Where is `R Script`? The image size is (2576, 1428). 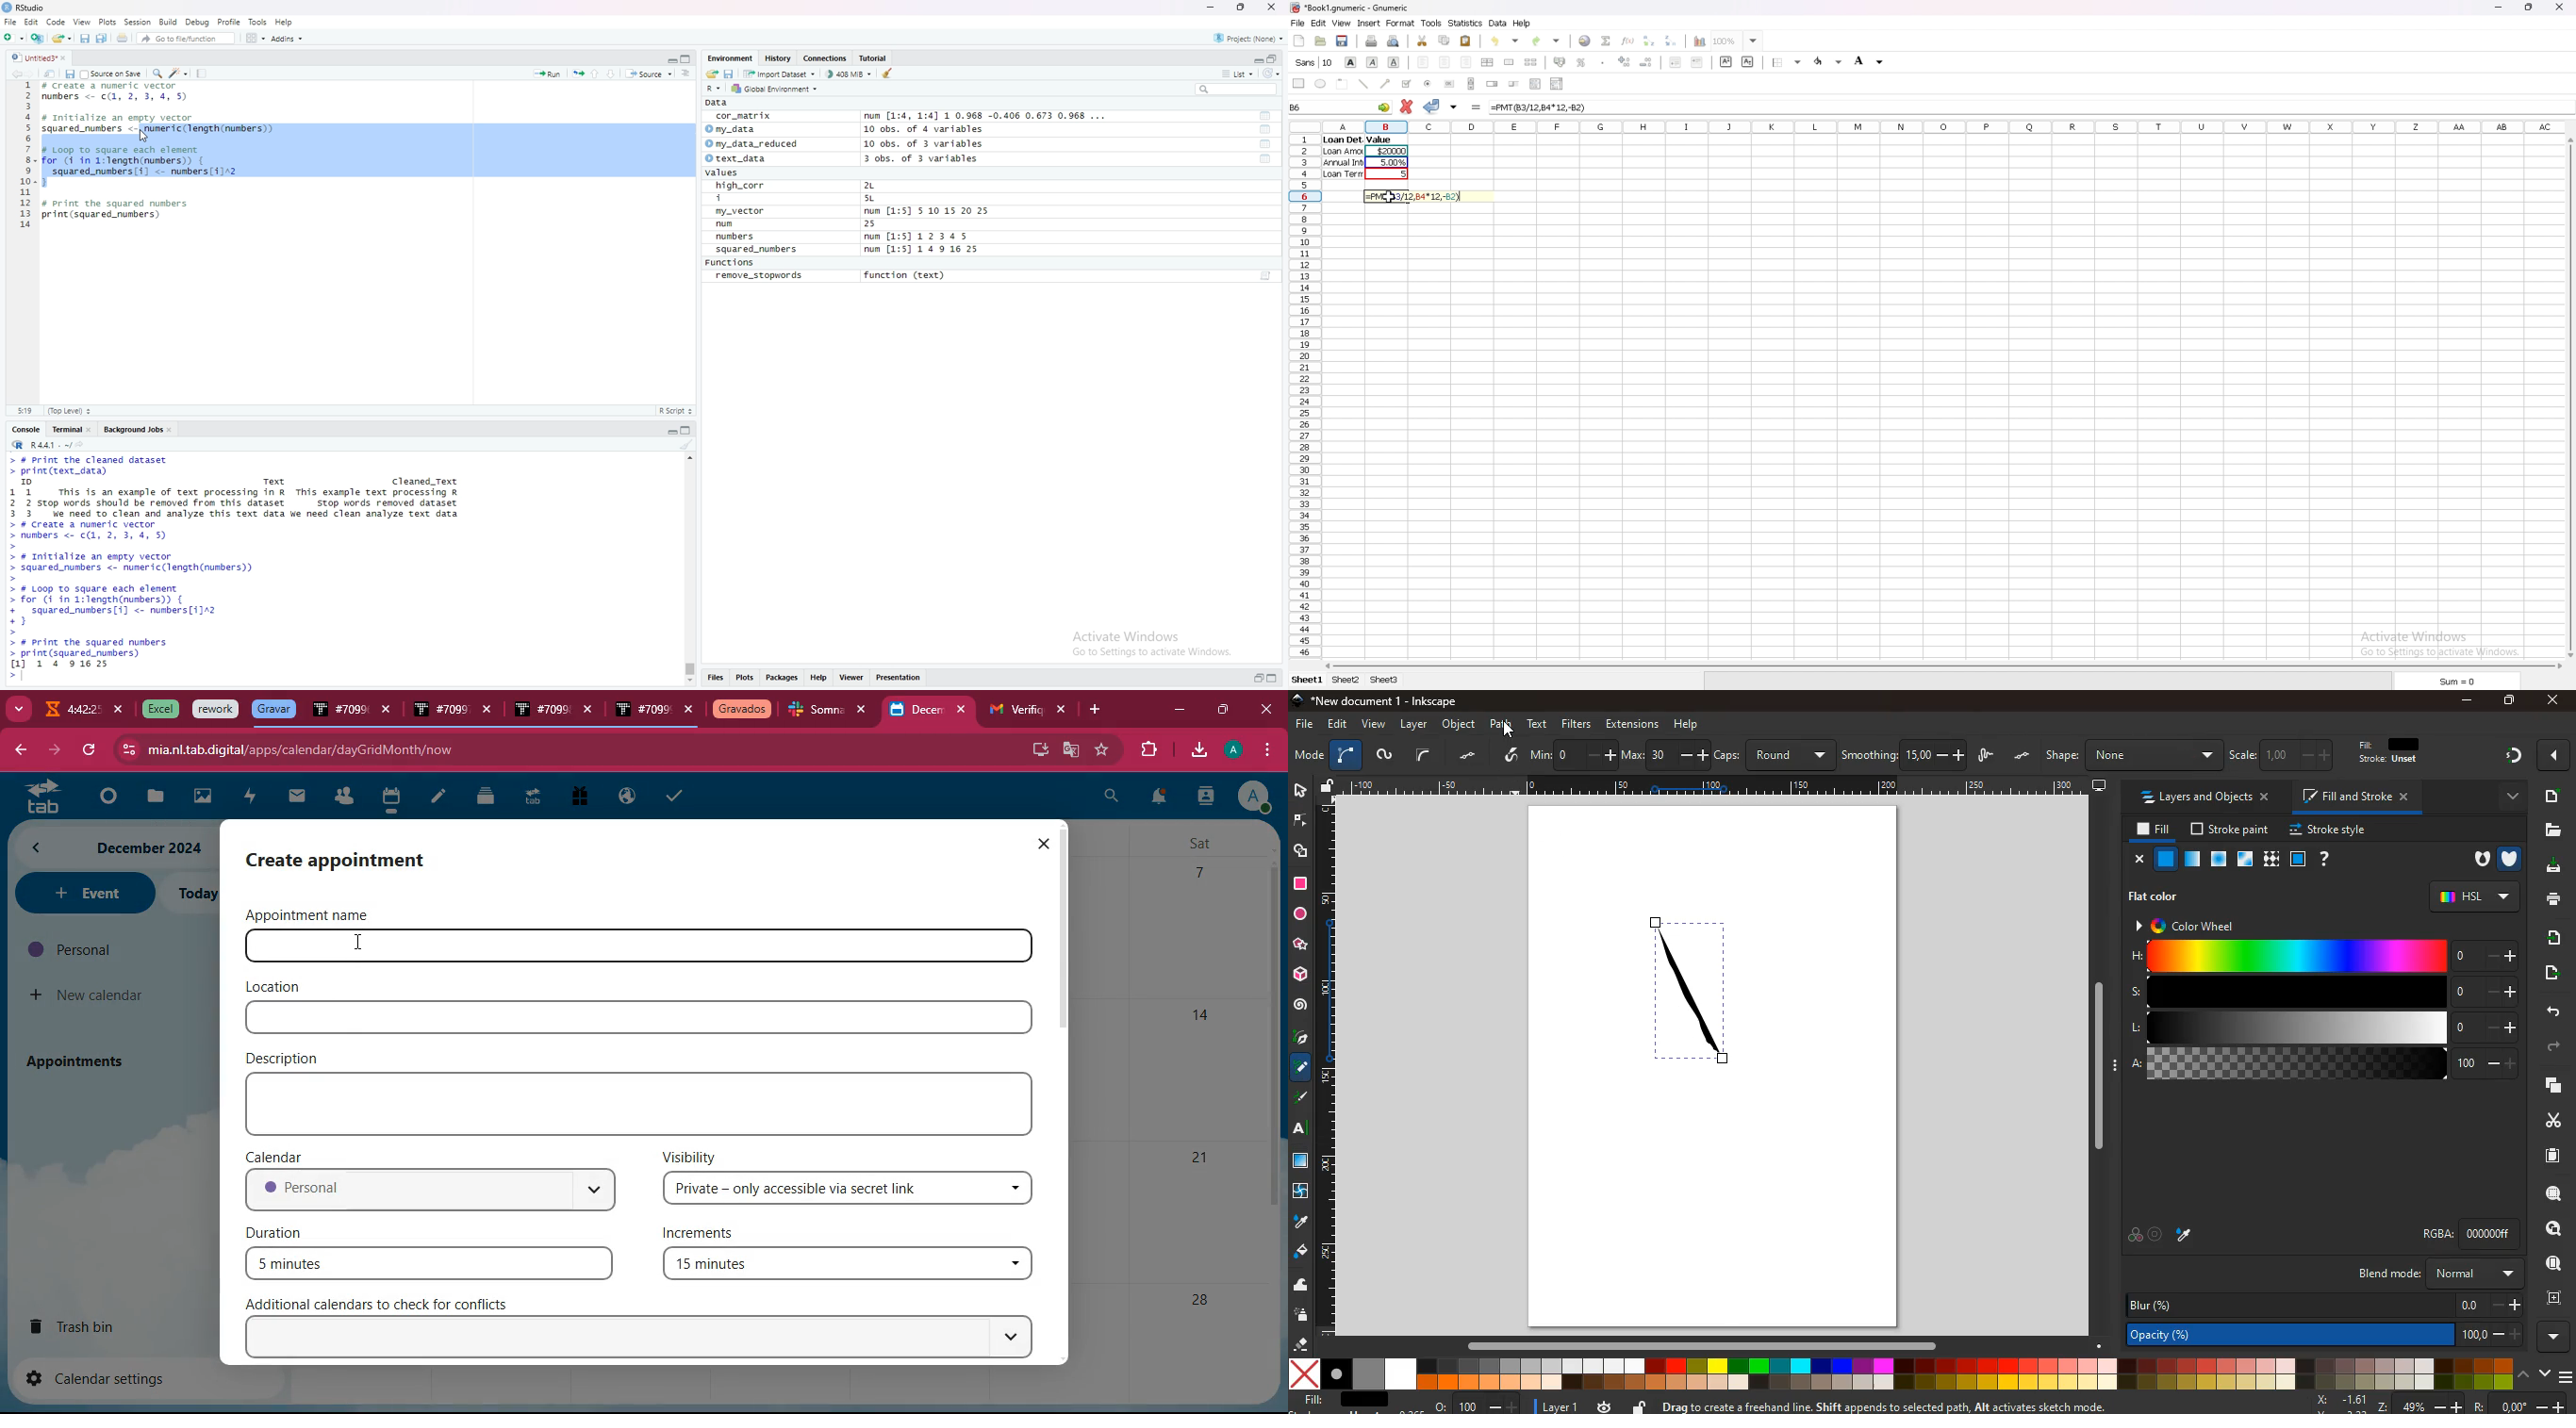 R Script is located at coordinates (676, 410).